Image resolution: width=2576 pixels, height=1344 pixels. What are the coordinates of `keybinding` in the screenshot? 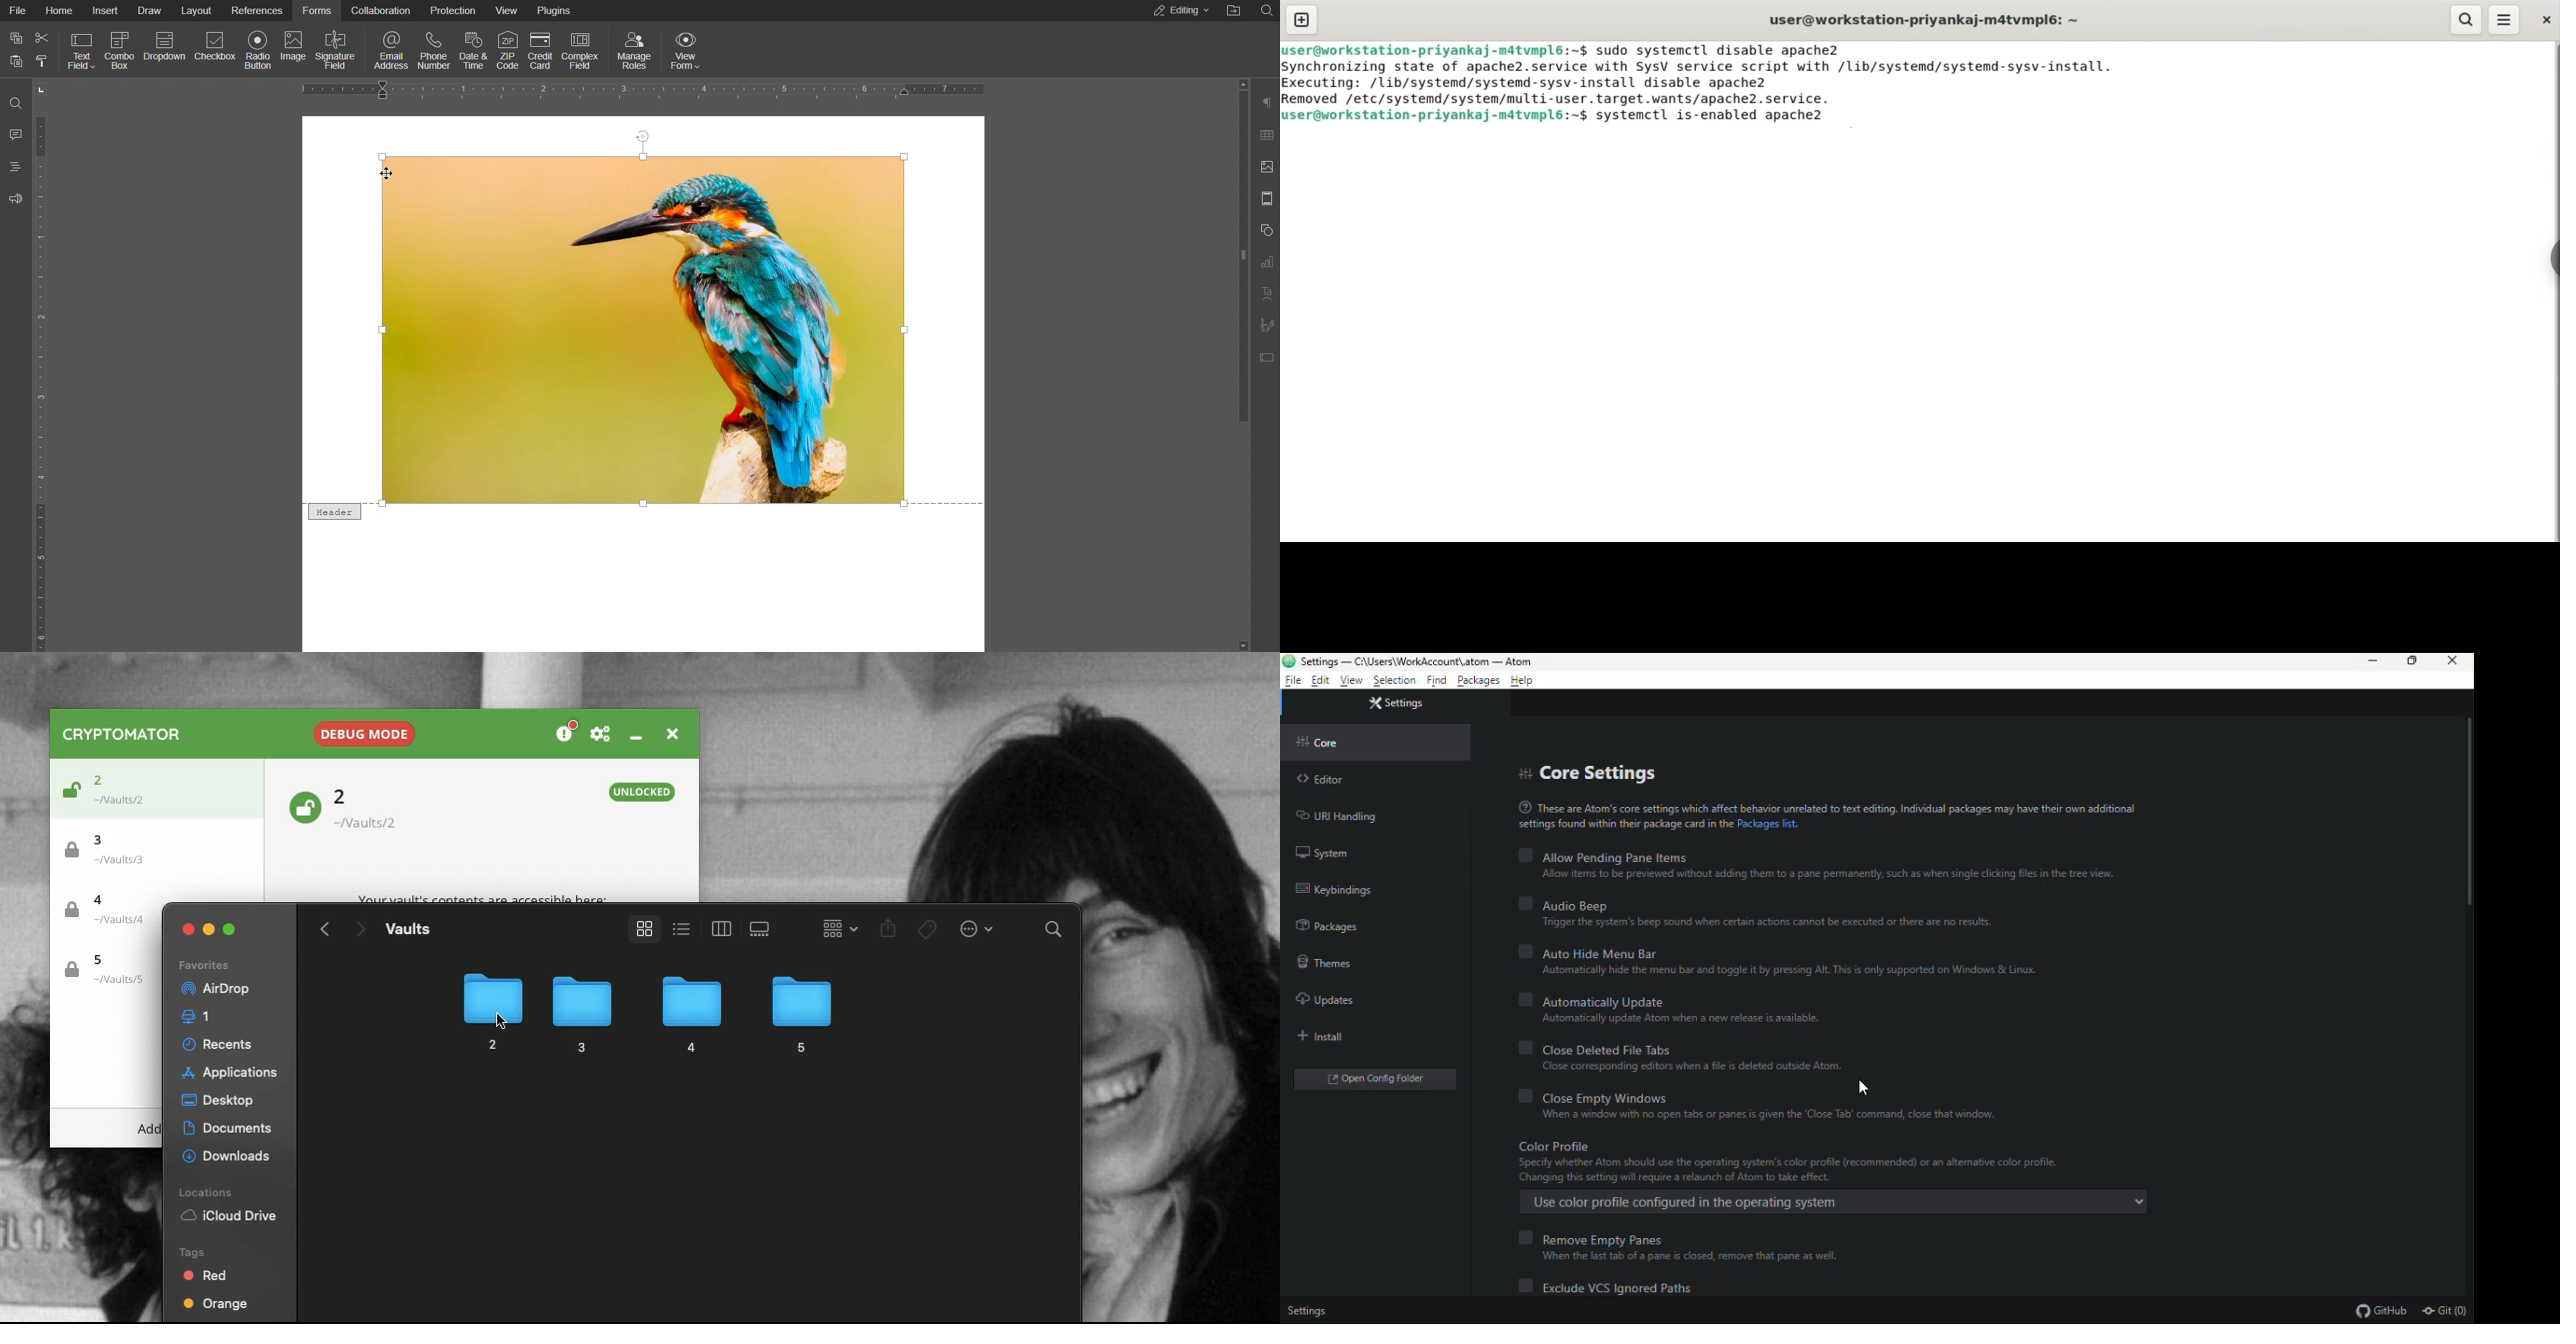 It's located at (1332, 888).